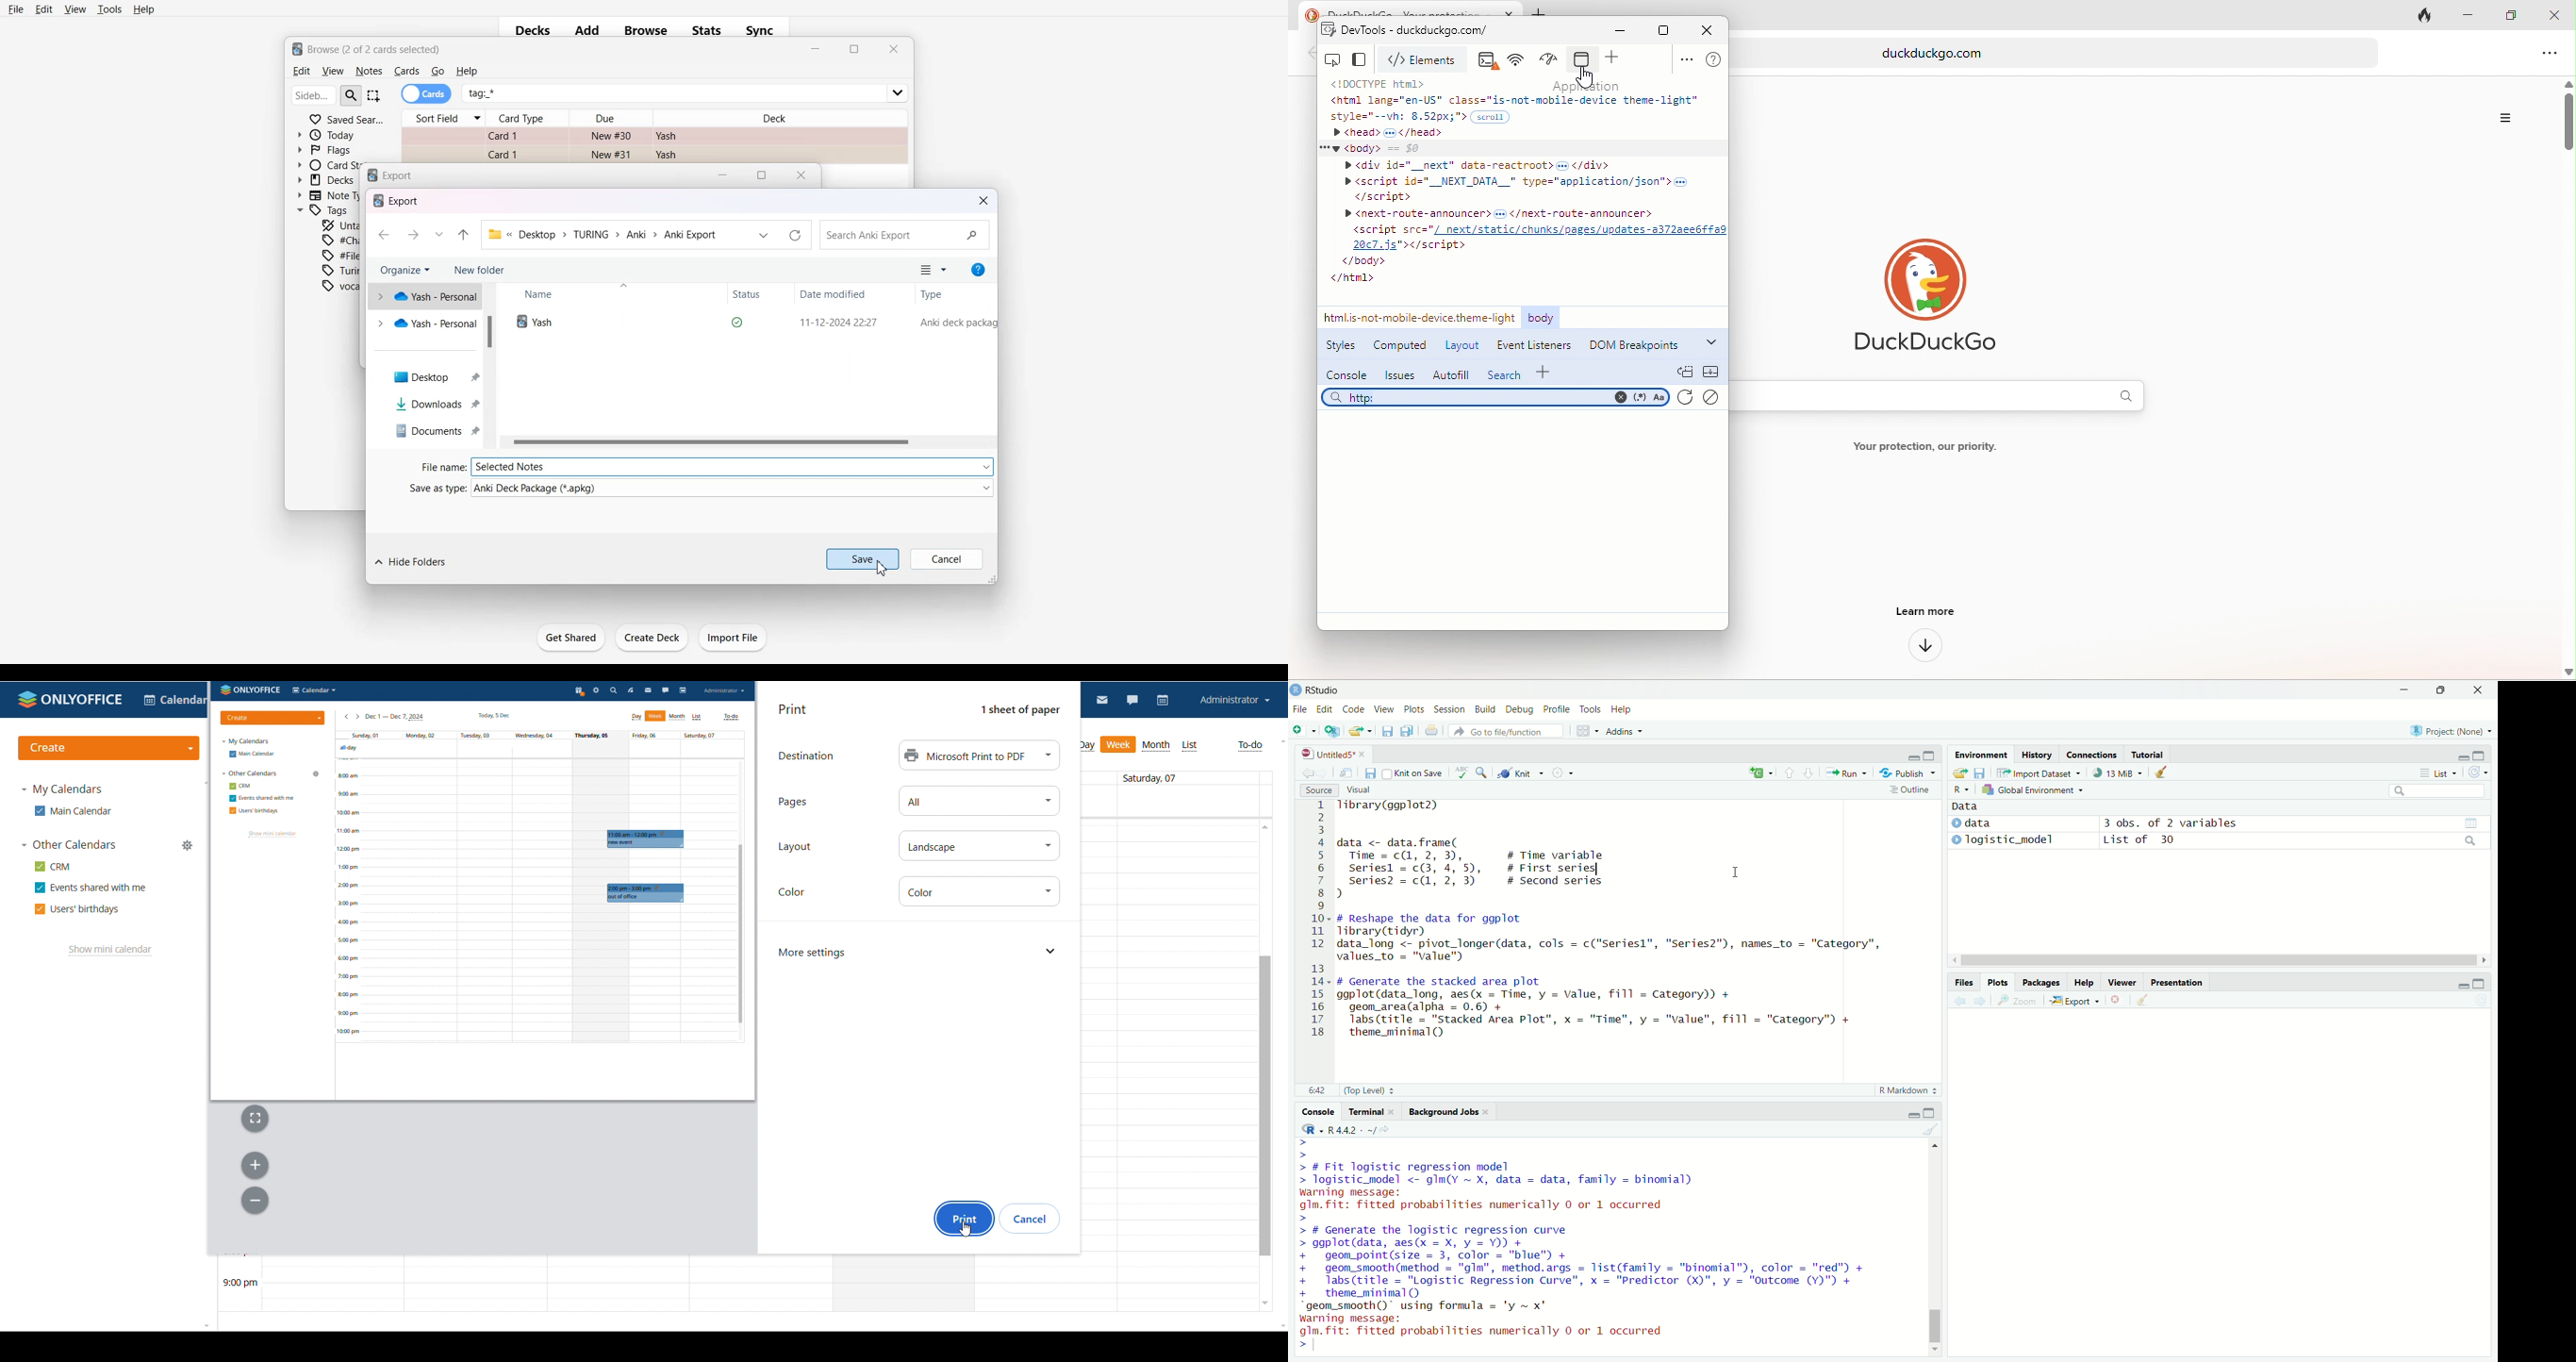  I want to click on Get Shared, so click(570, 638).